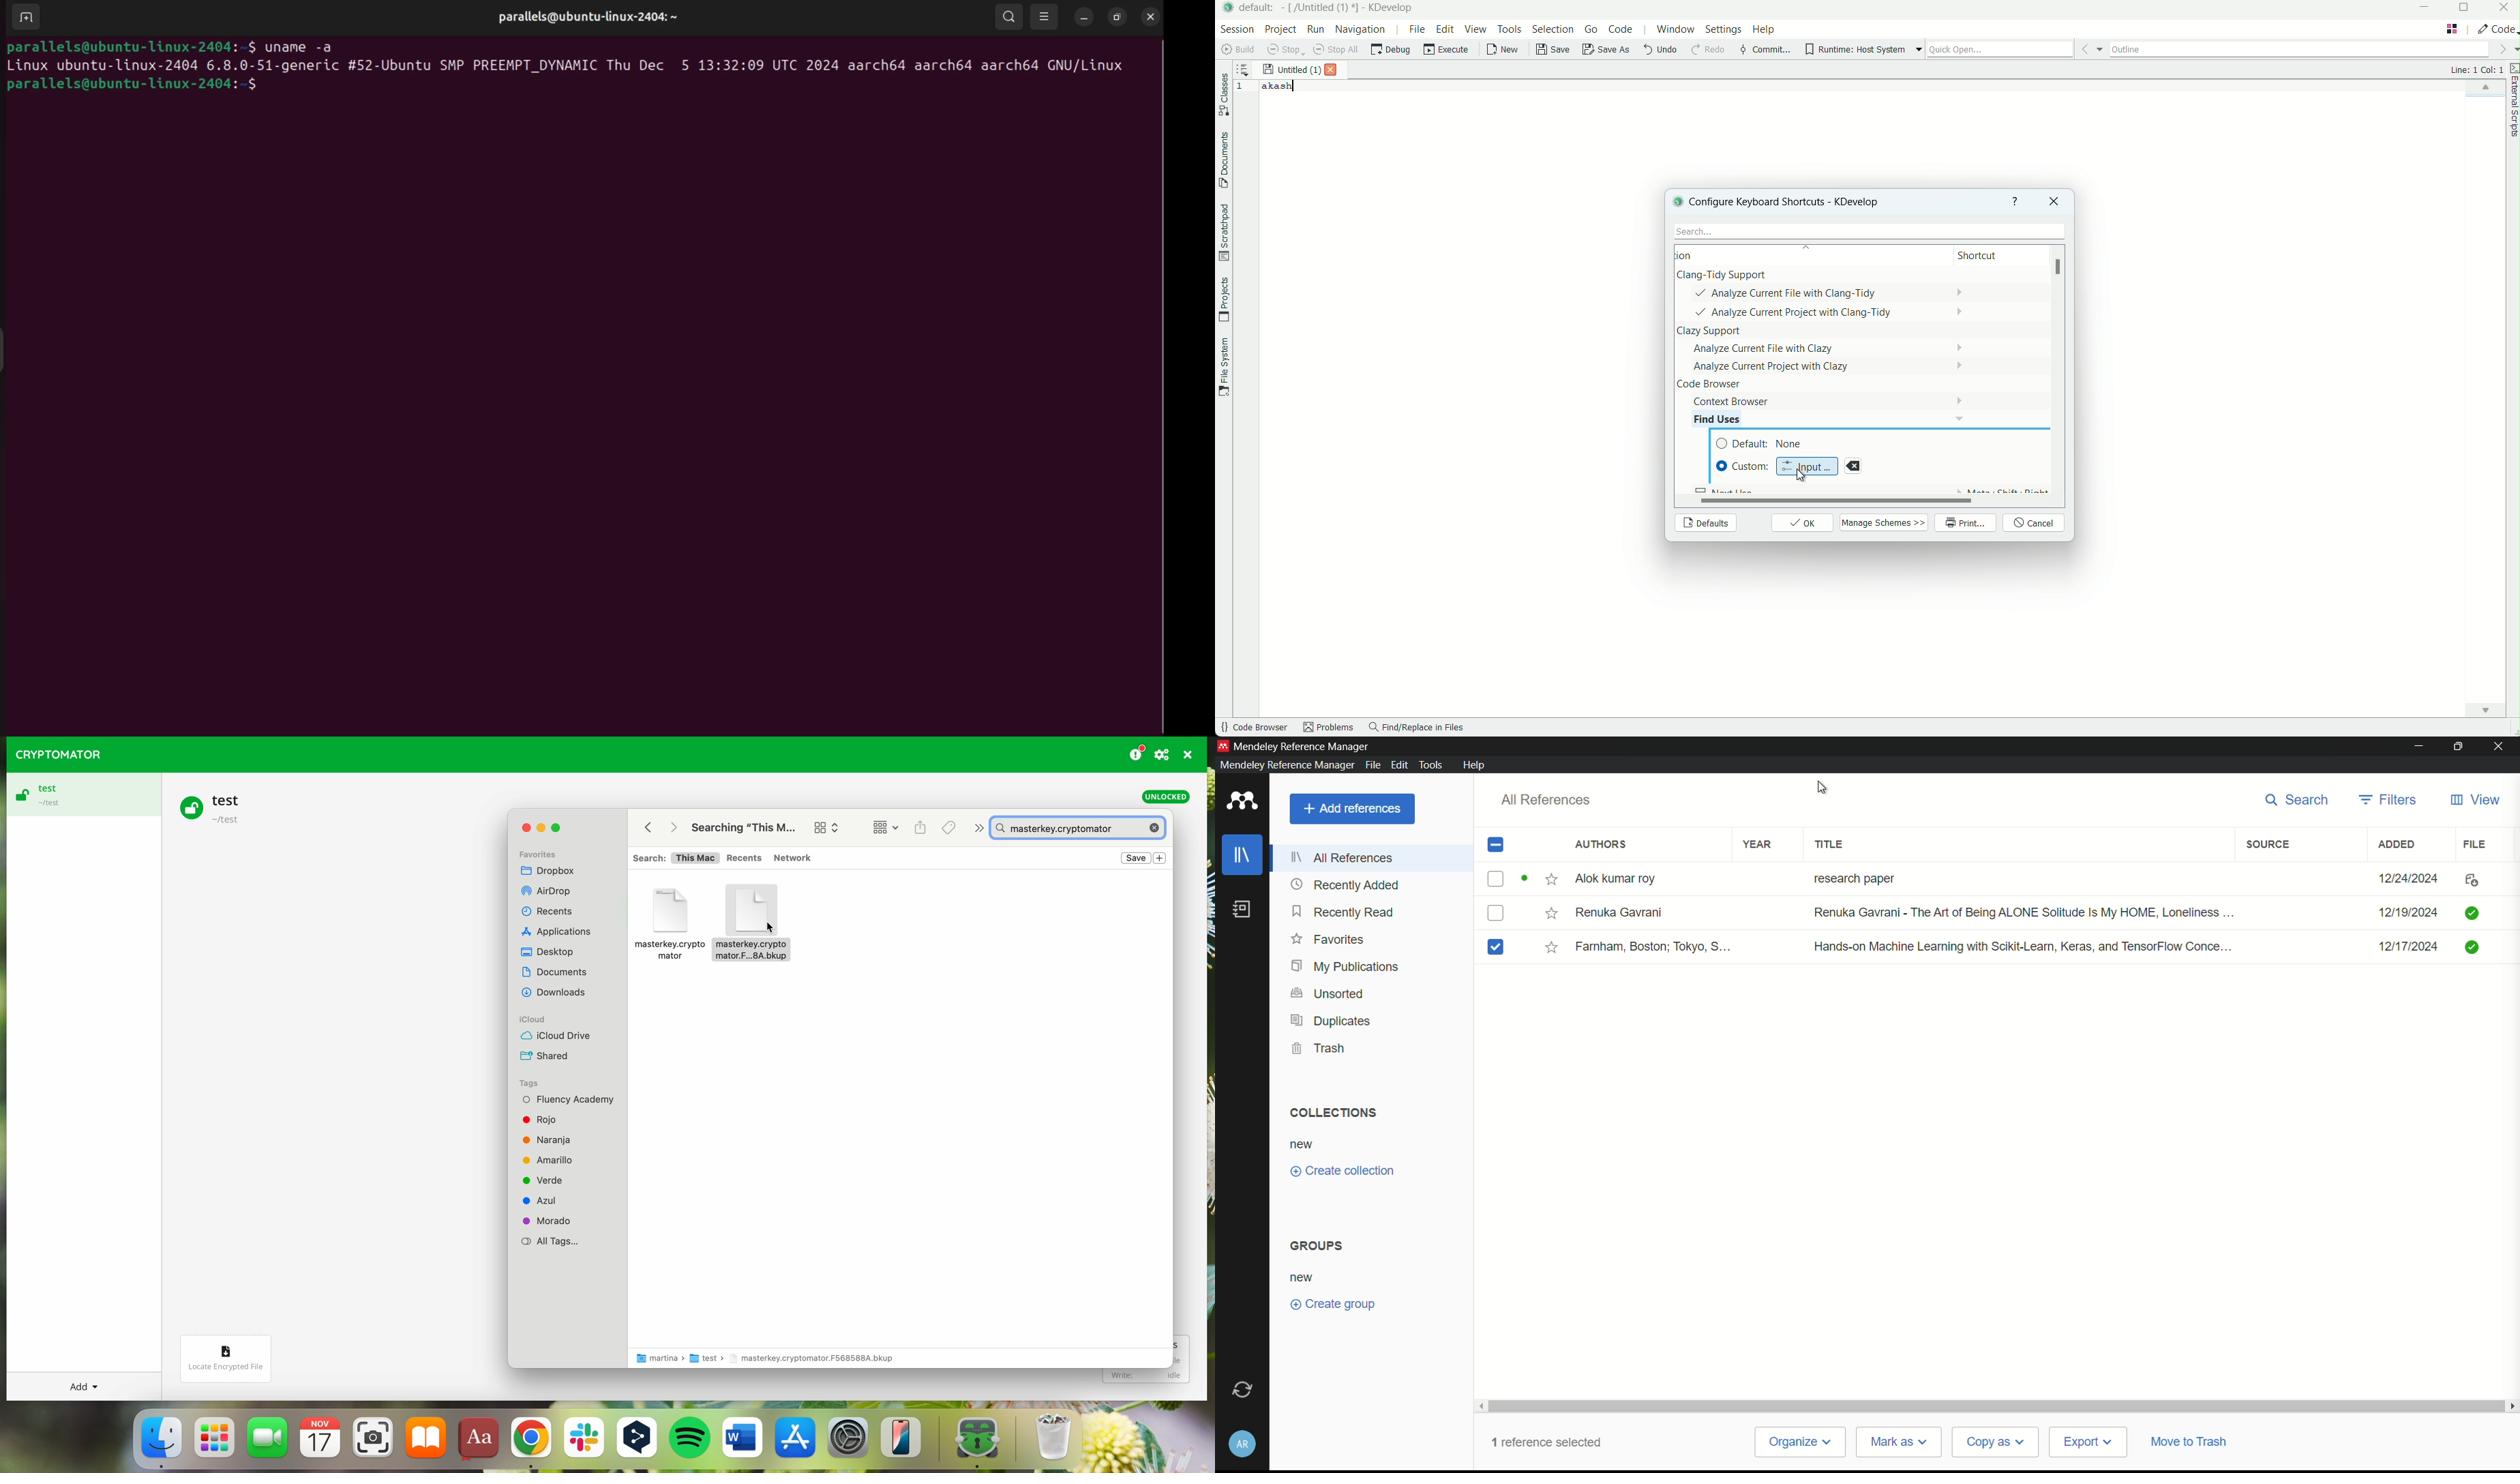 Image resolution: width=2520 pixels, height=1484 pixels. What do you see at coordinates (1995, 1444) in the screenshot?
I see `copy as` at bounding box center [1995, 1444].